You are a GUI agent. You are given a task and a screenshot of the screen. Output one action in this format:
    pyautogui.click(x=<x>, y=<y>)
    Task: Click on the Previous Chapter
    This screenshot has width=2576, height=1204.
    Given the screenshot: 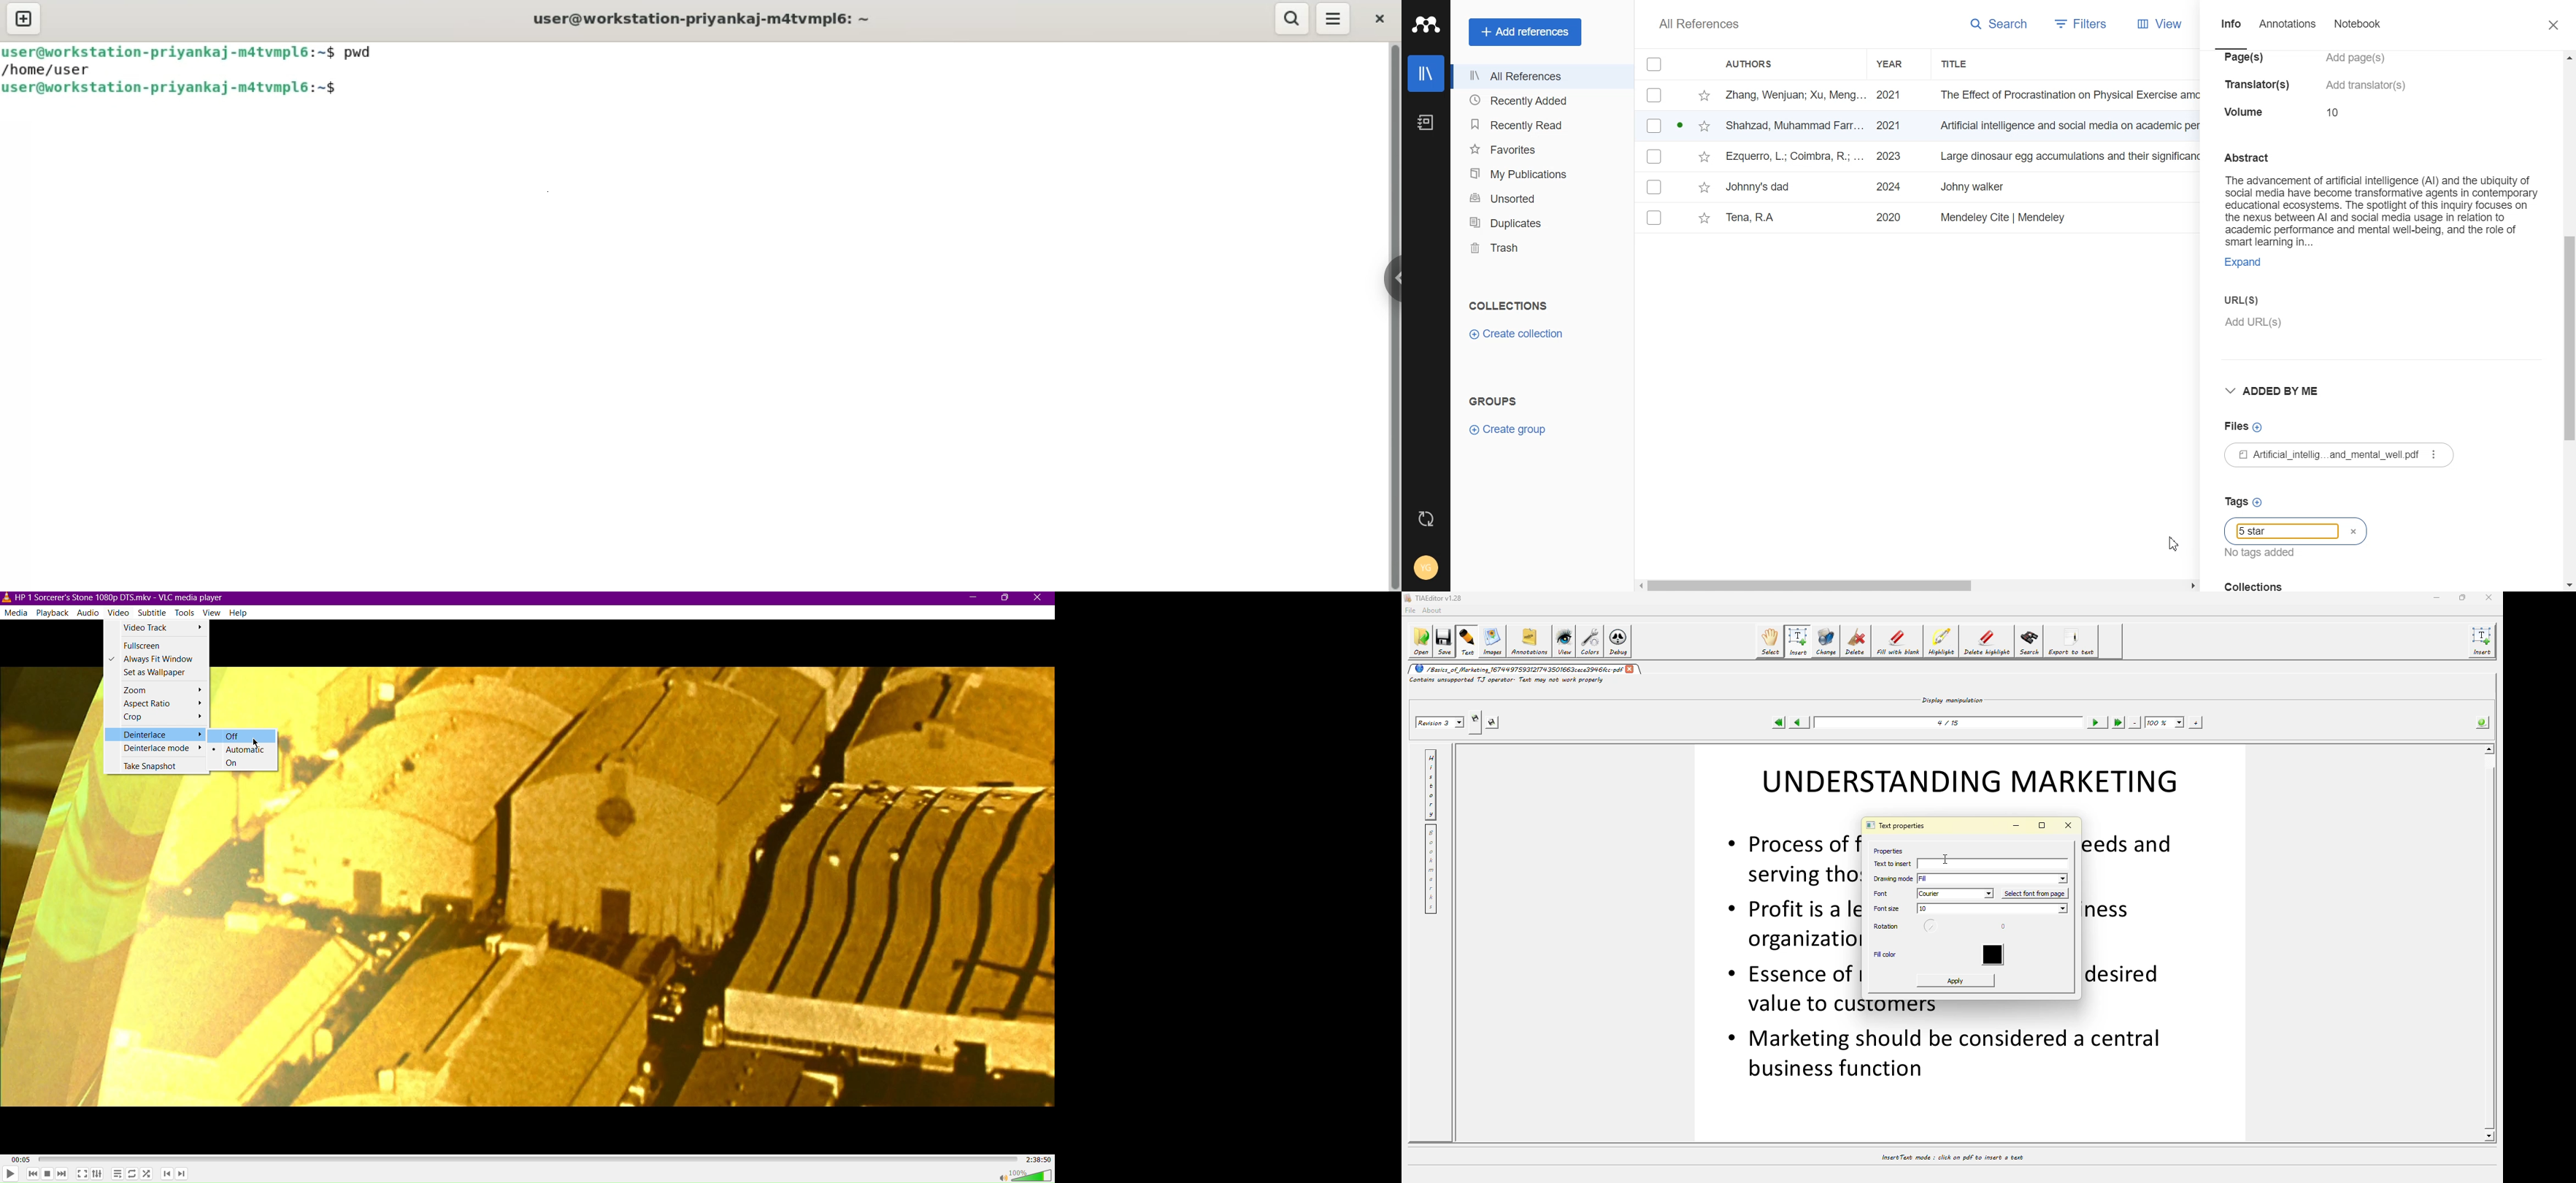 What is the action you would take?
    pyautogui.click(x=168, y=1174)
    